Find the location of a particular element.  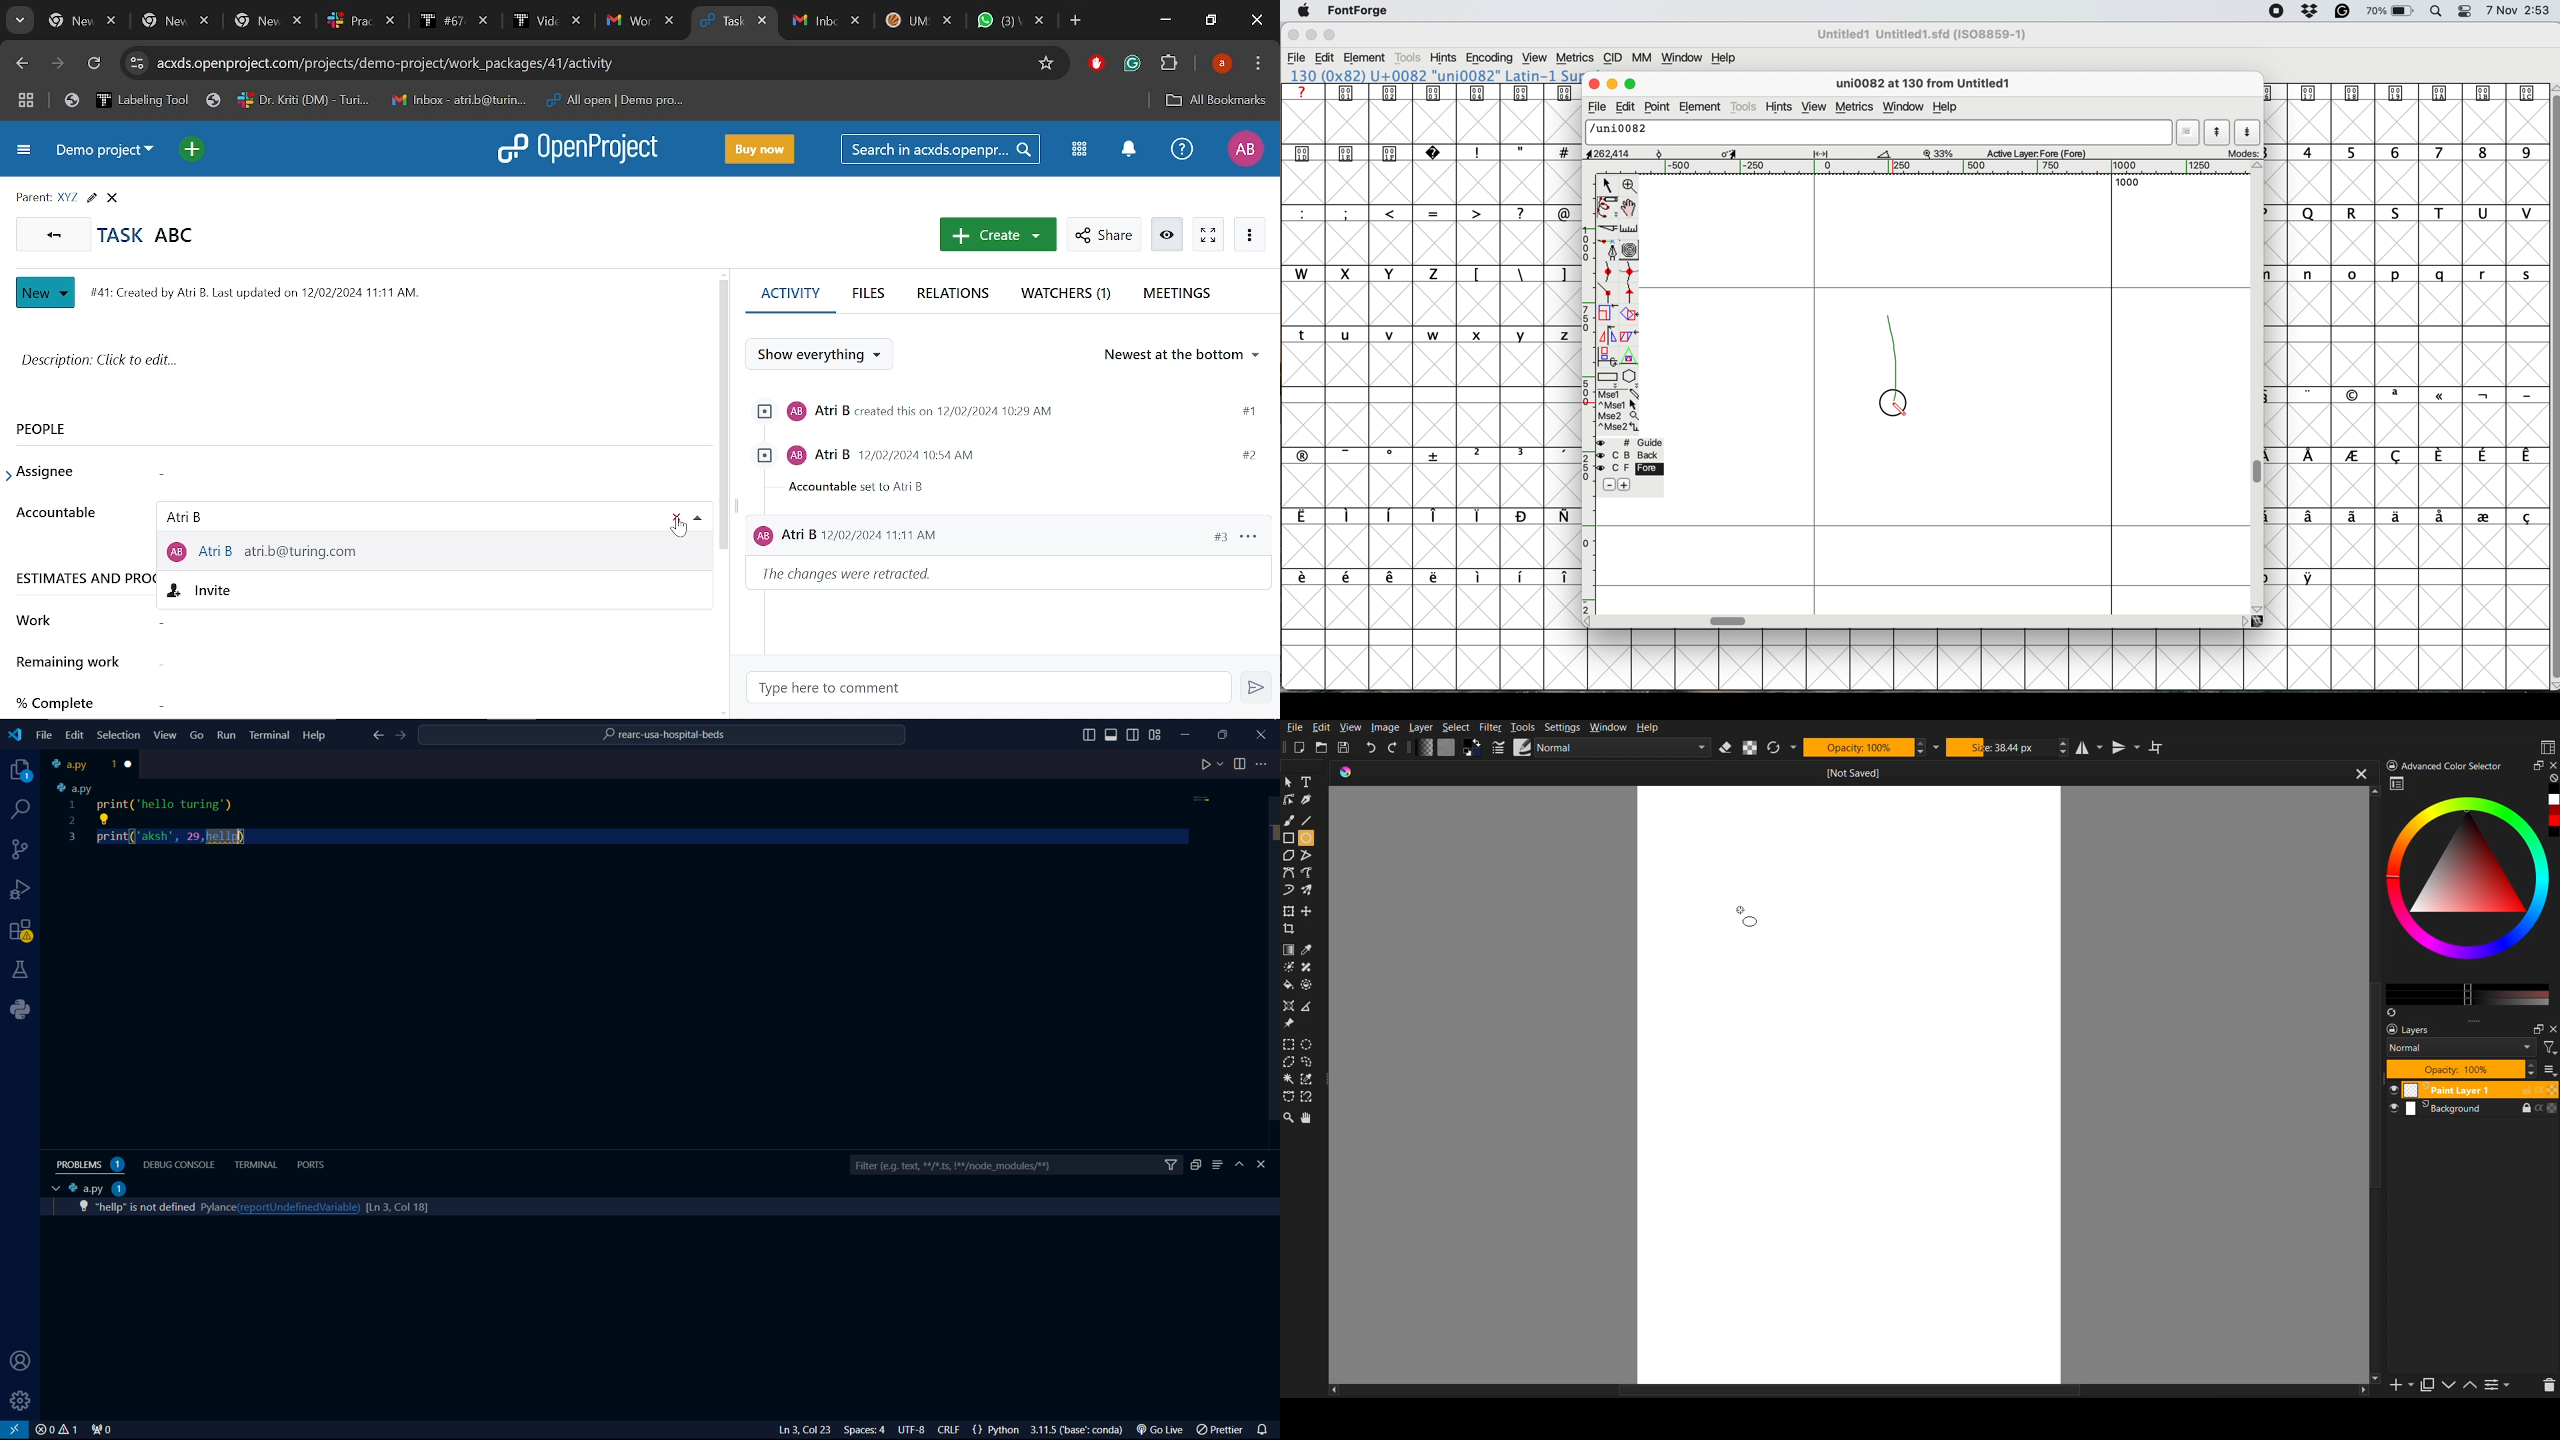

modes is located at coordinates (2244, 153).